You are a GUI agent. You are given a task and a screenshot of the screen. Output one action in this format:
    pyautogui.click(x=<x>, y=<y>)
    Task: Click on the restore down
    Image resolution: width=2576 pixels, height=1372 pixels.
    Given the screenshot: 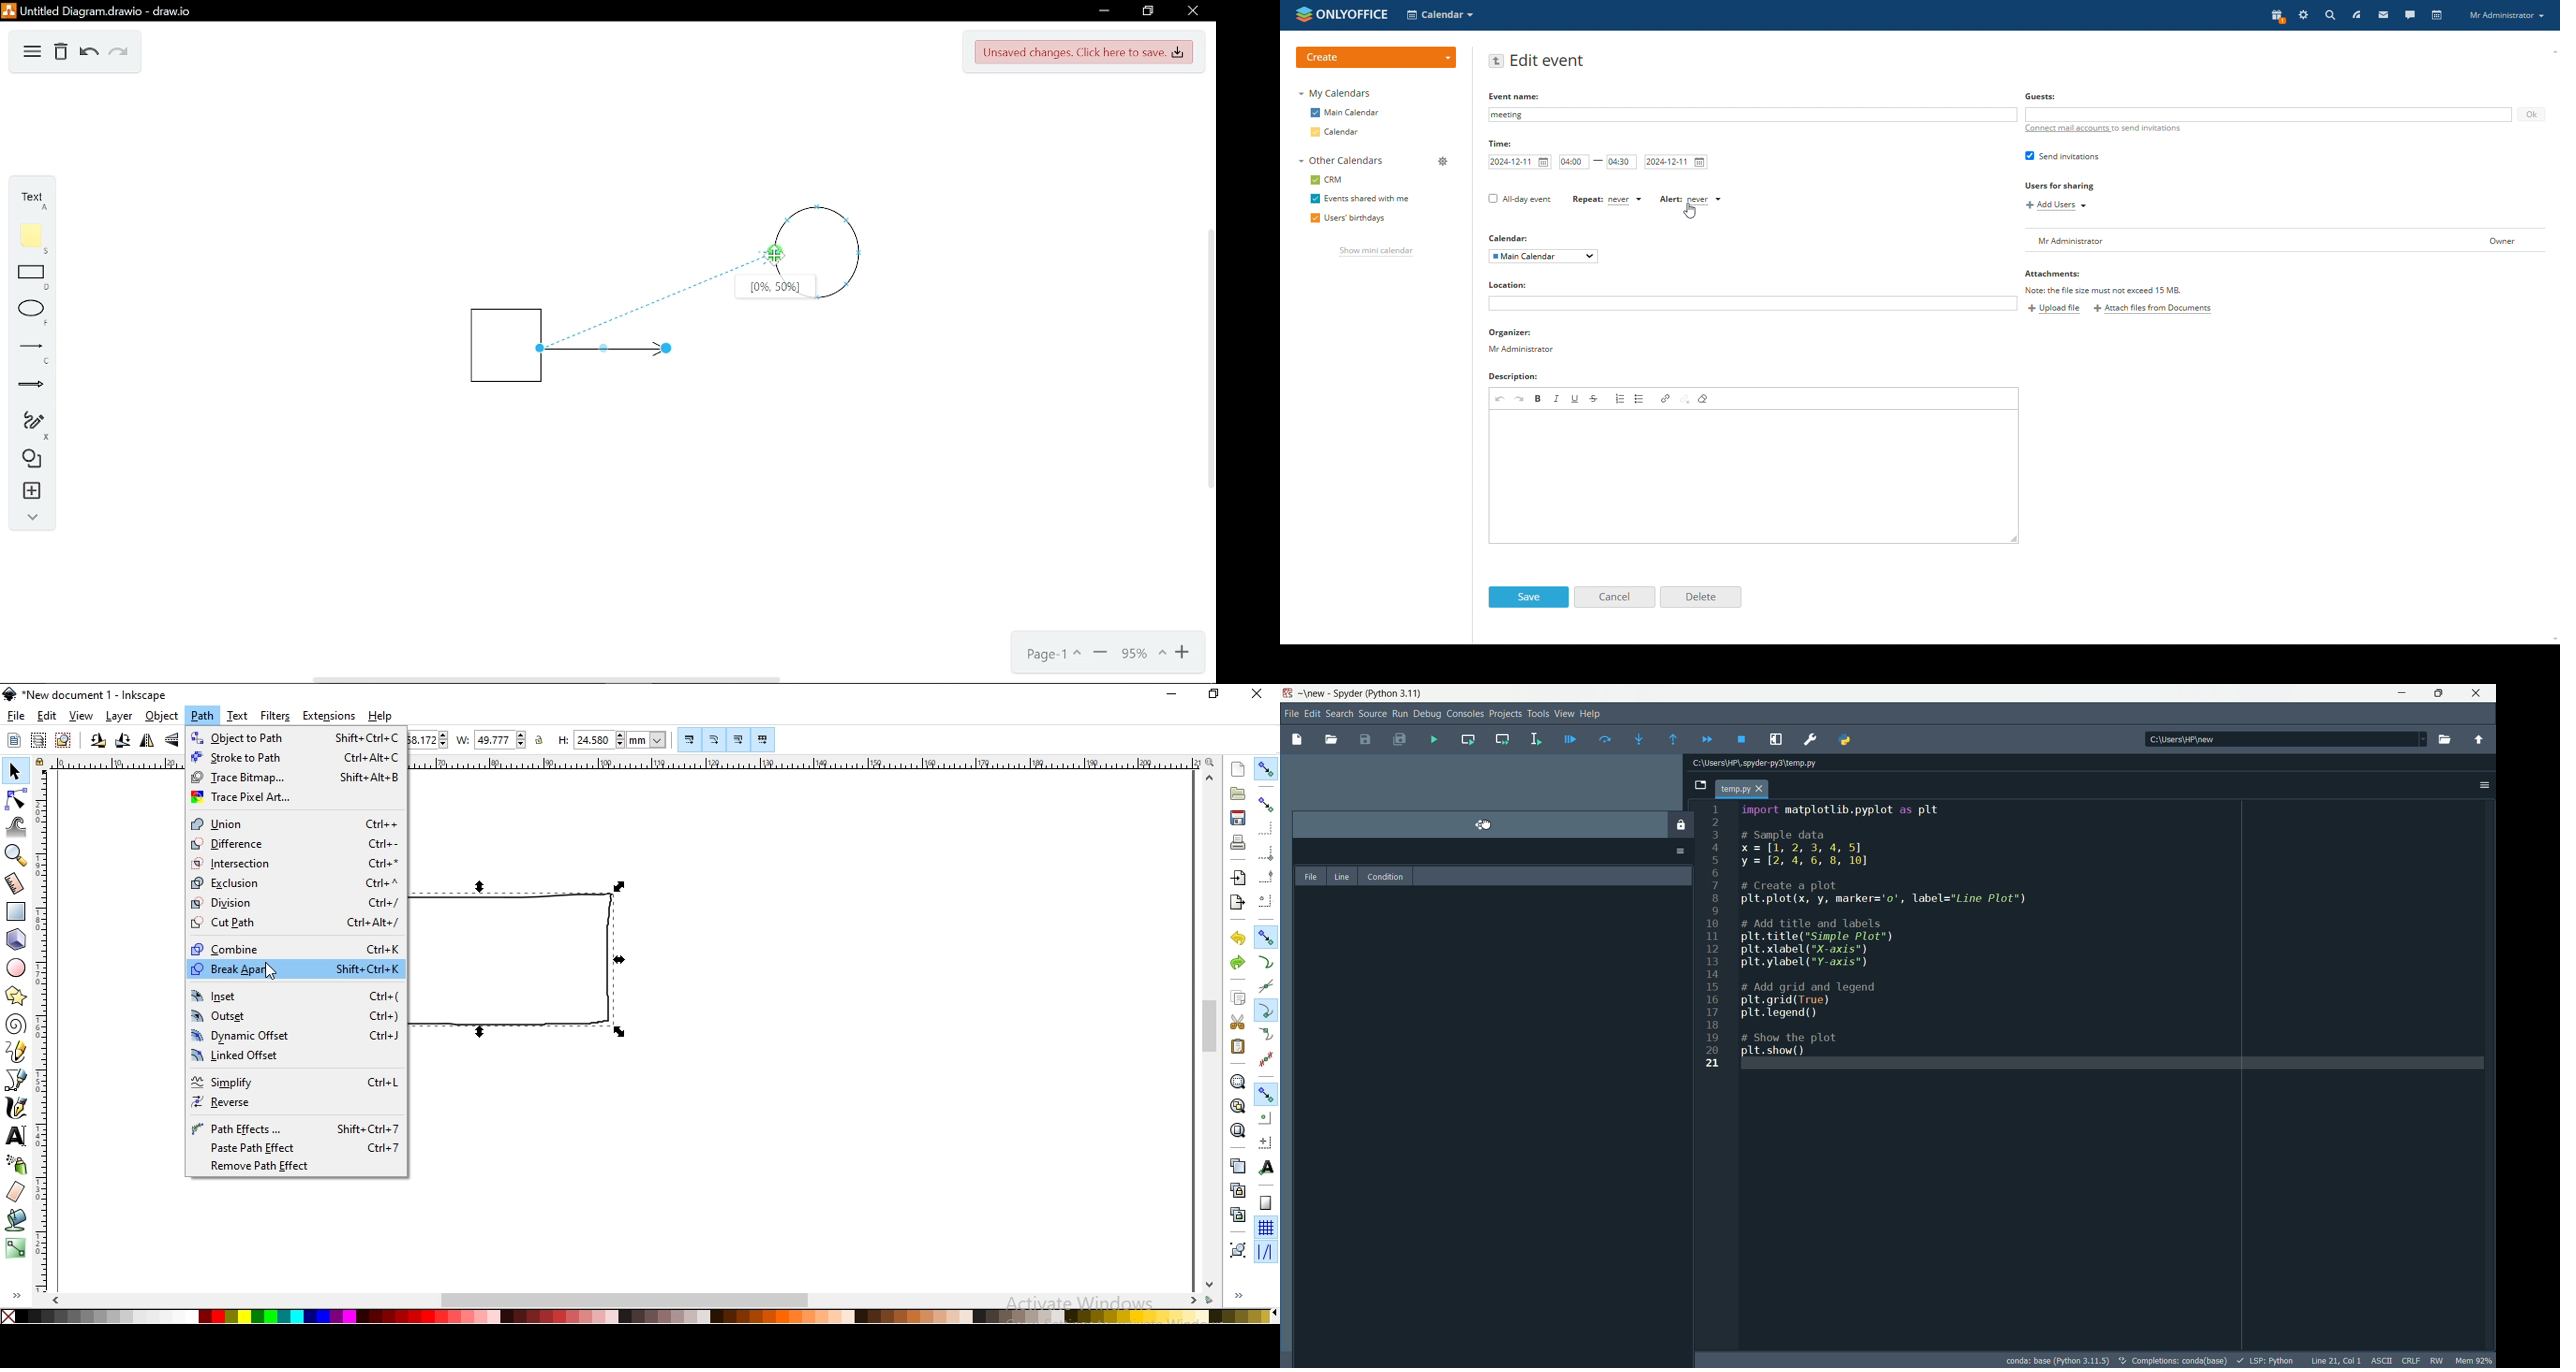 What is the action you would take?
    pyautogui.click(x=1146, y=11)
    